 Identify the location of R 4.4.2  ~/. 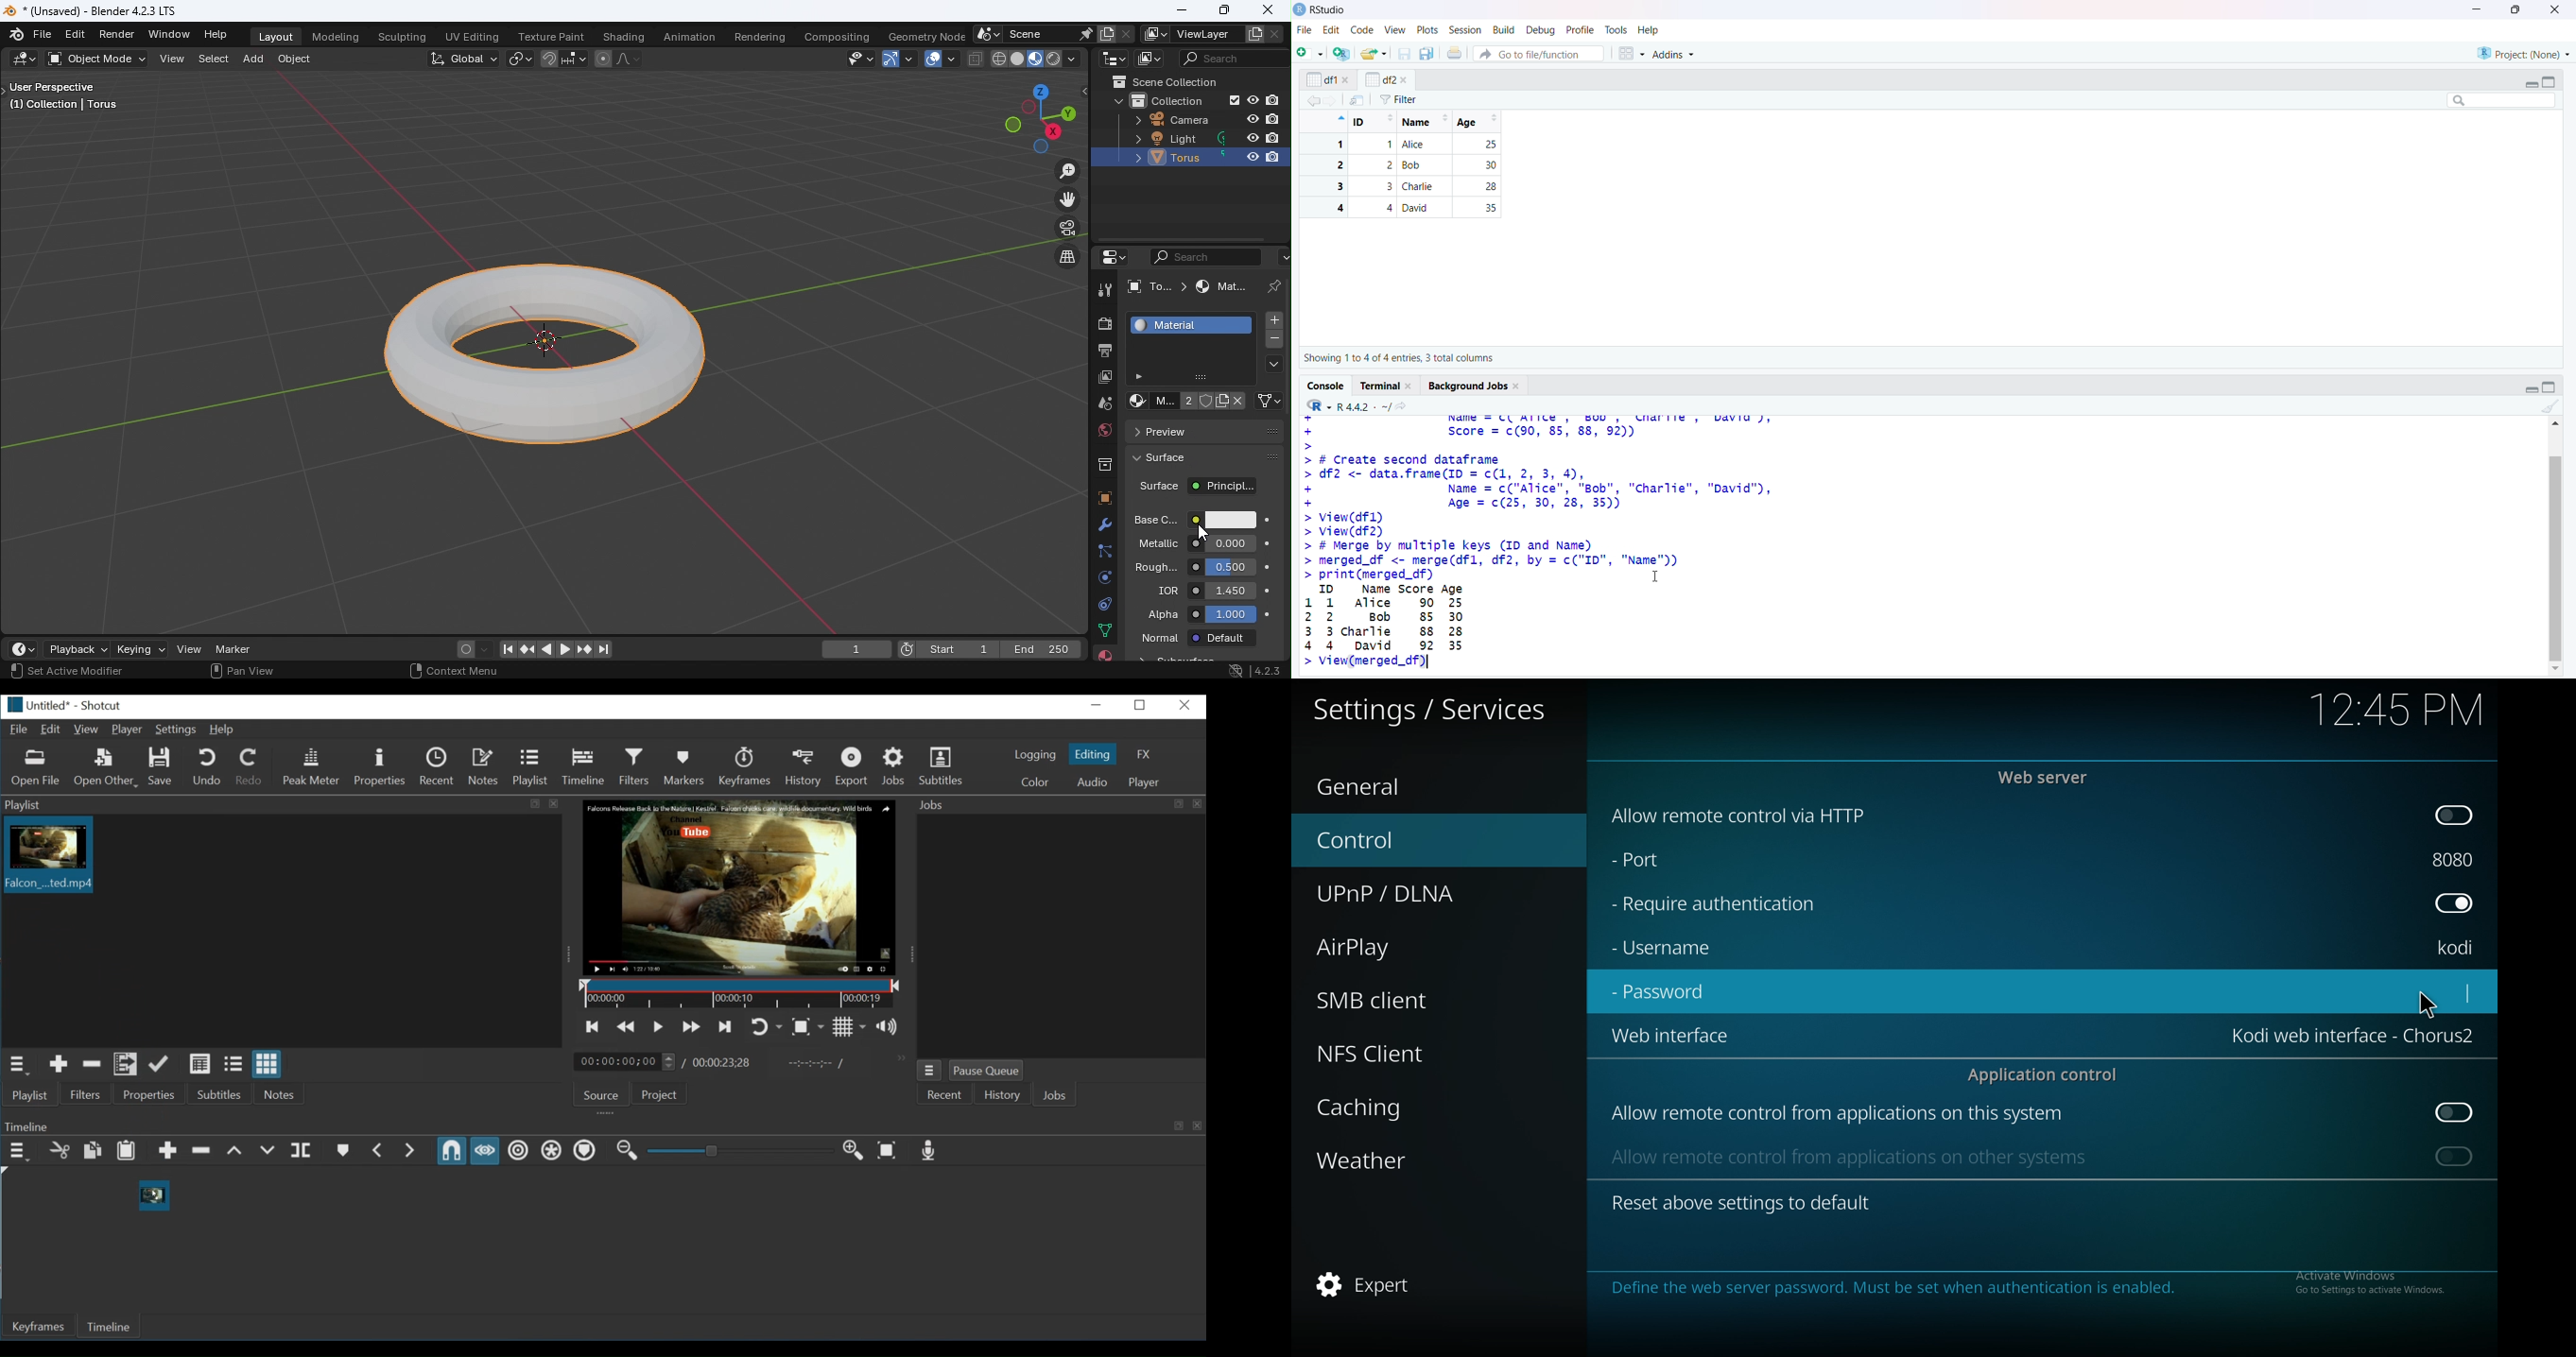
(1364, 407).